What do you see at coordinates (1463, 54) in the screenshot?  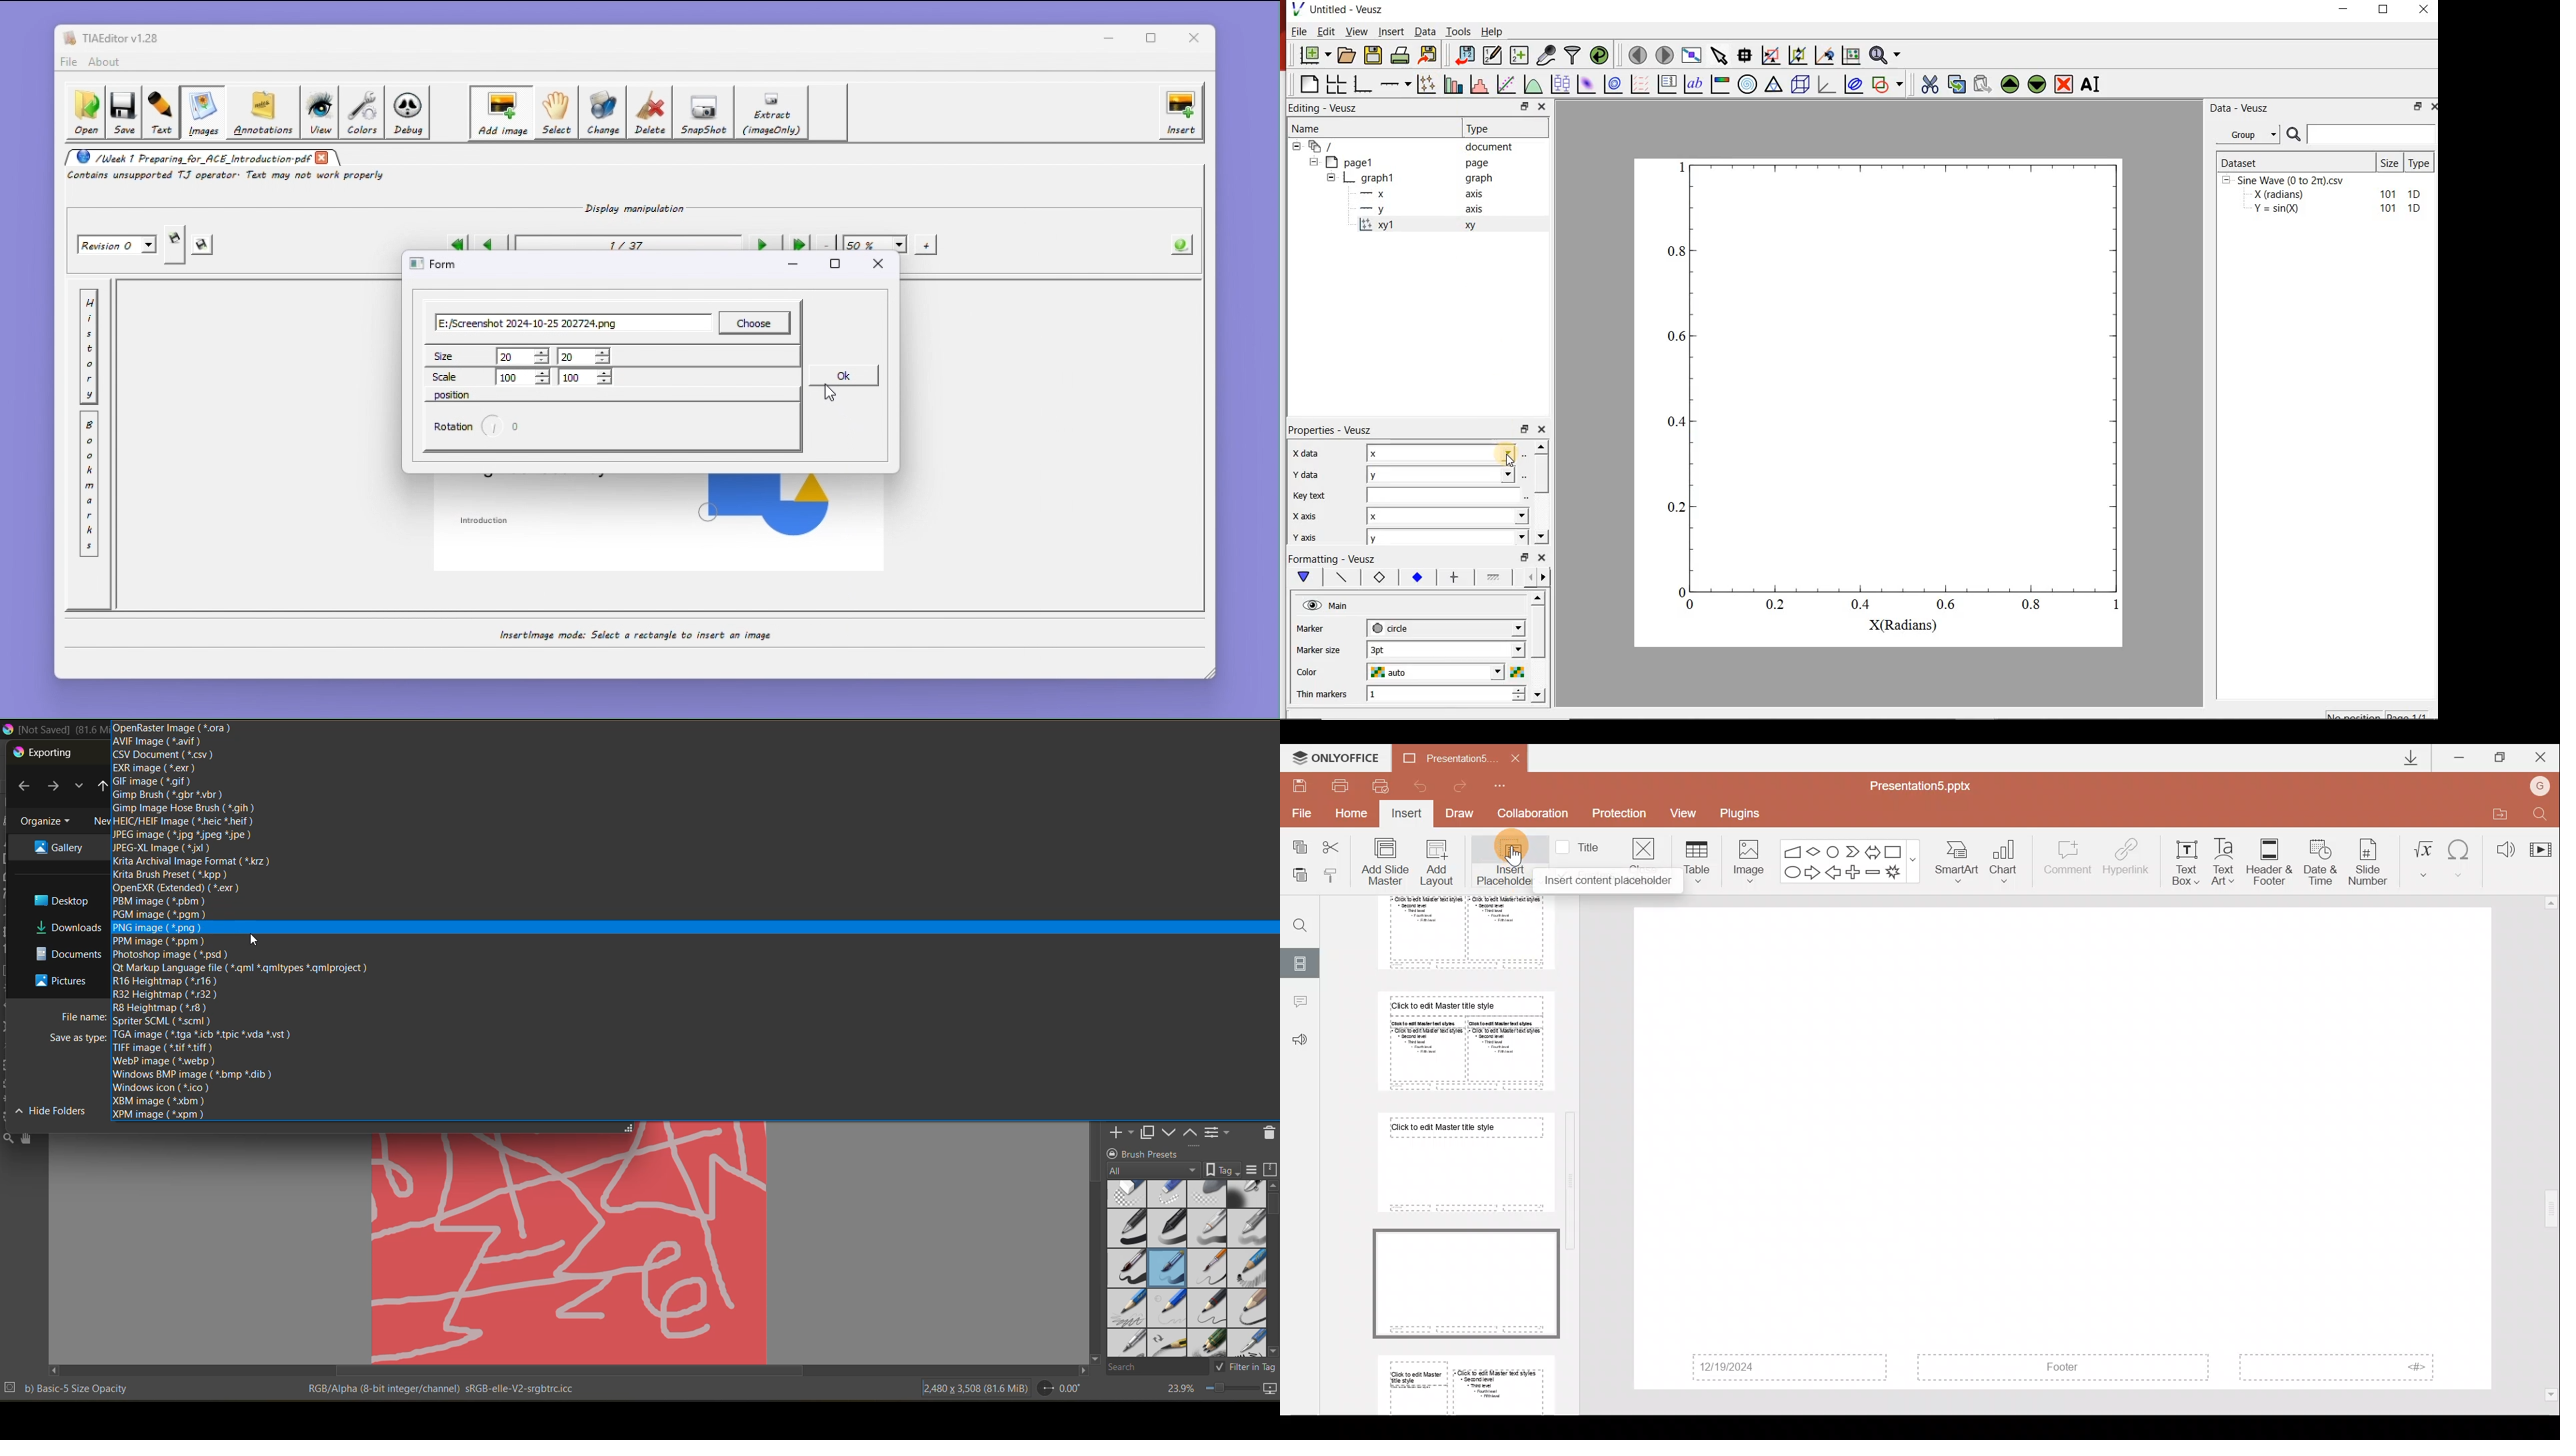 I see `import data into veusz` at bounding box center [1463, 54].